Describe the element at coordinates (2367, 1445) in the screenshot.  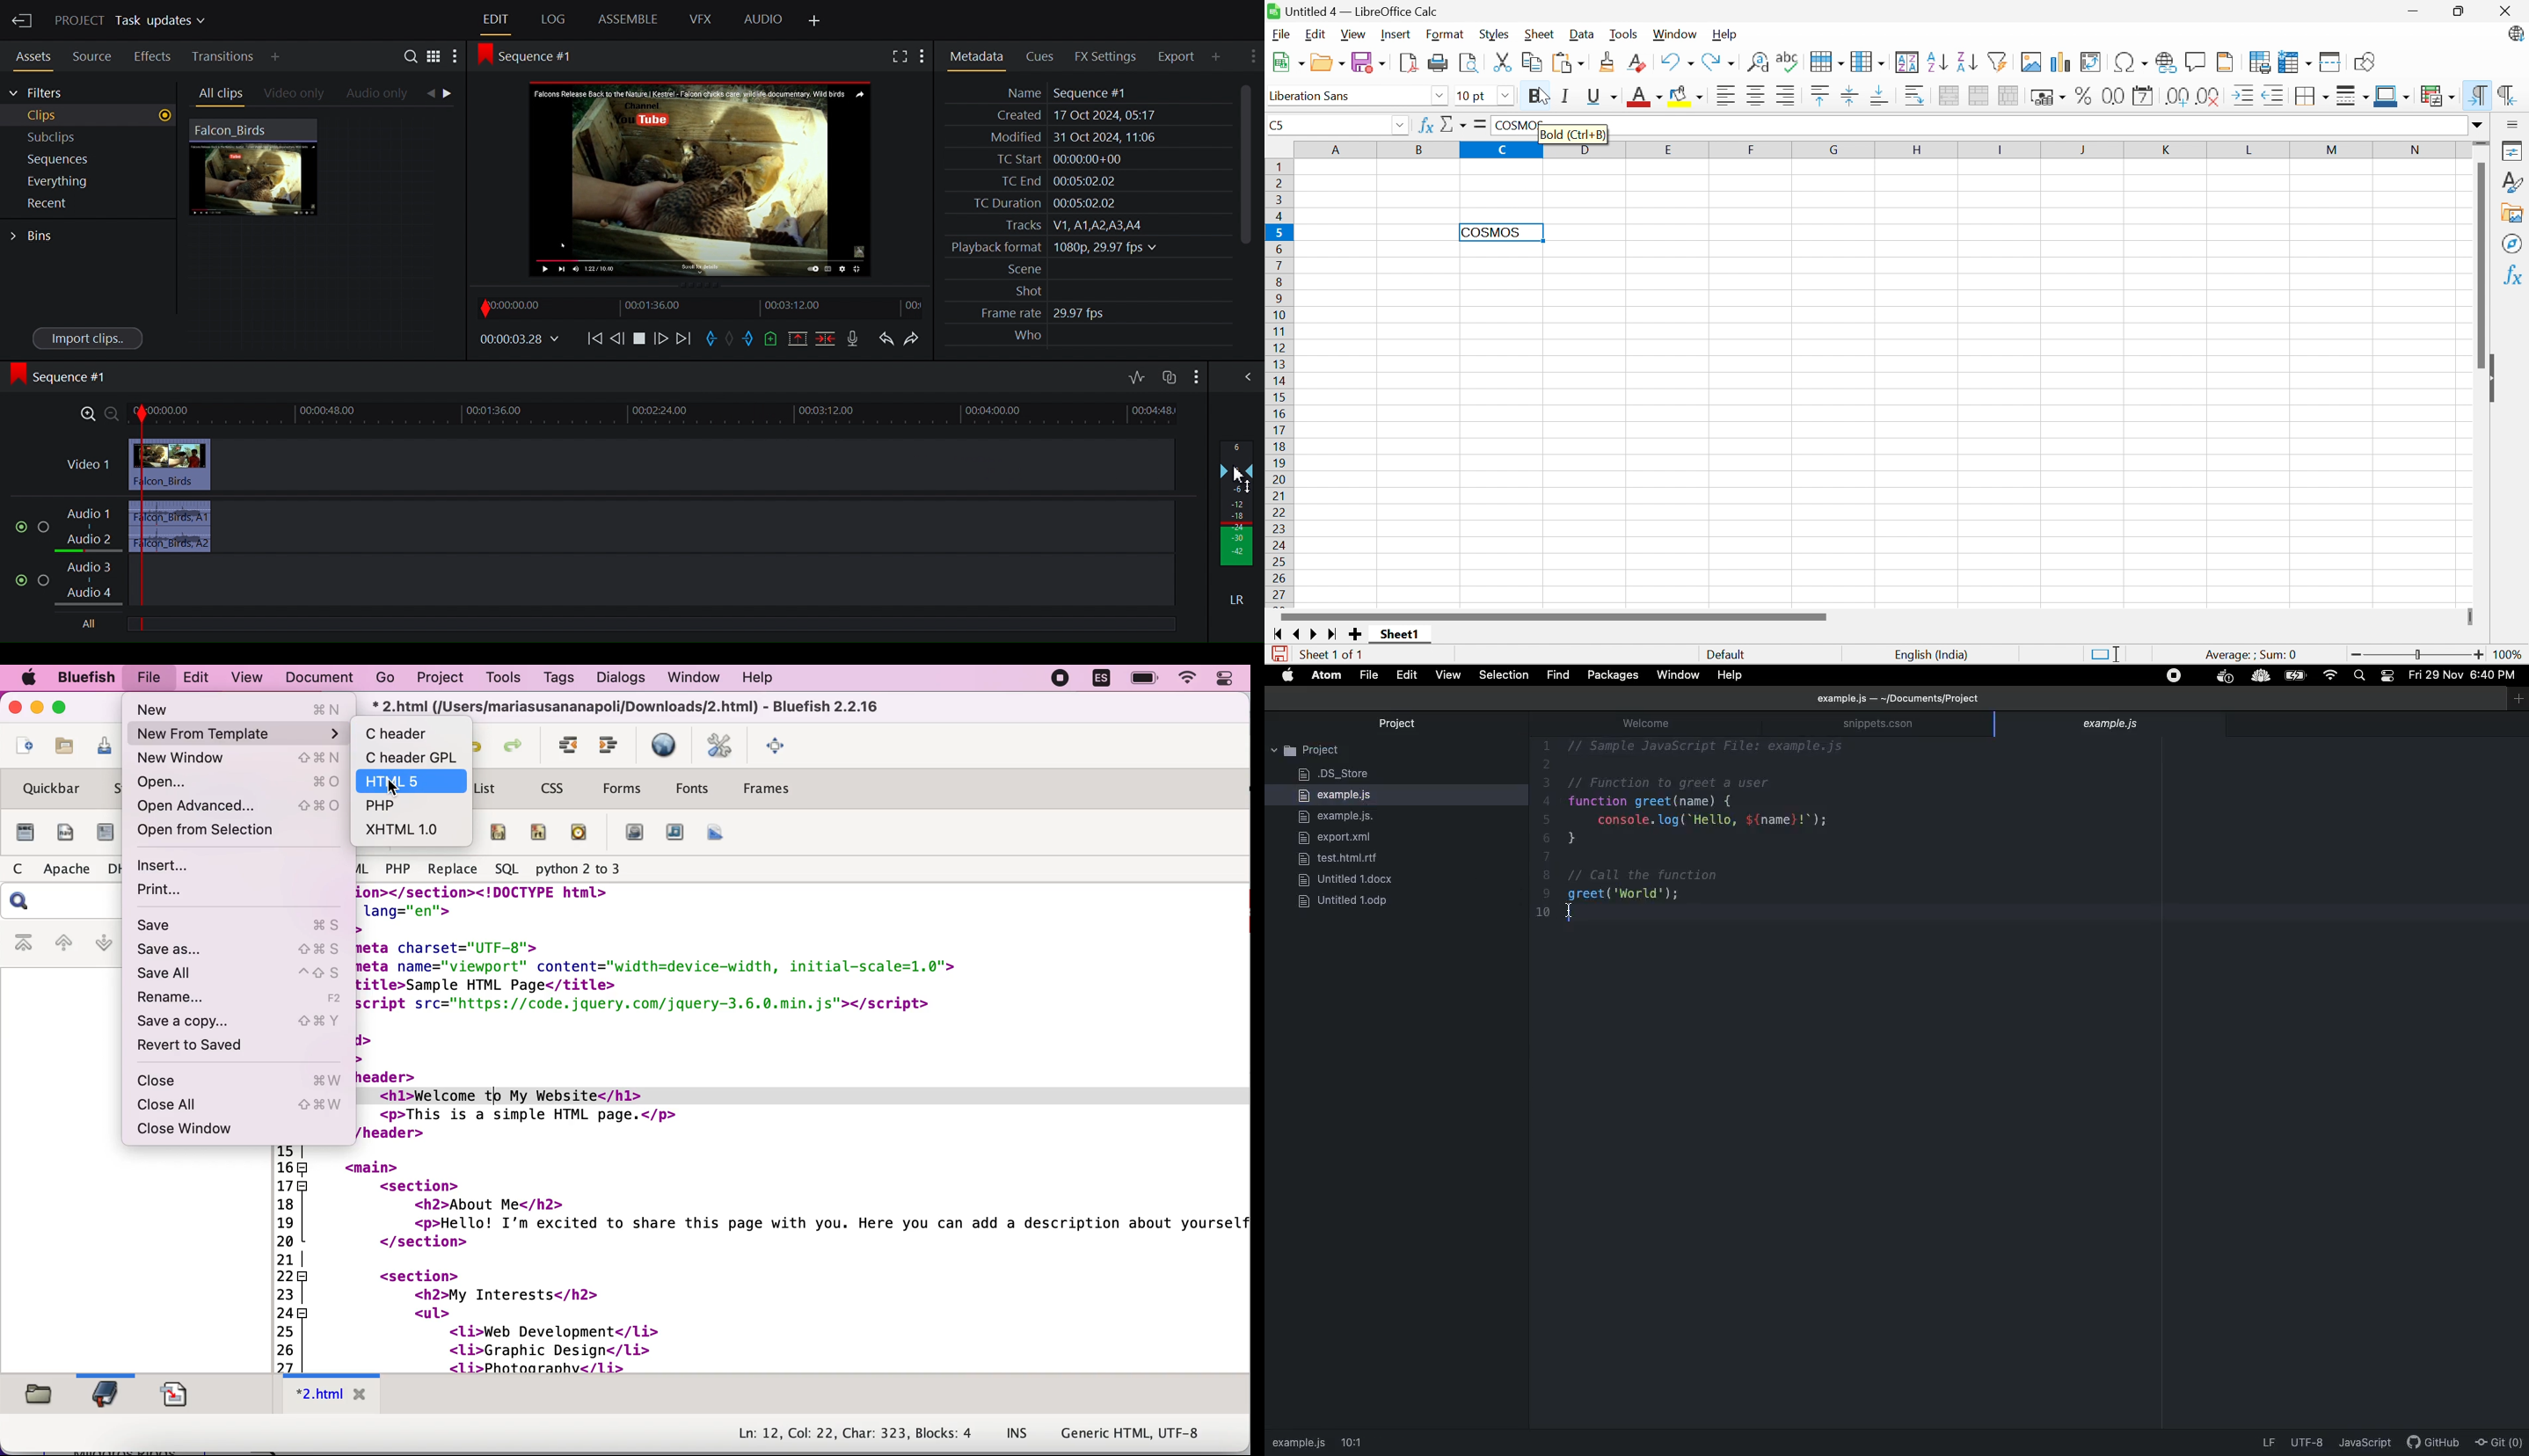
I see `JavaScript` at that location.